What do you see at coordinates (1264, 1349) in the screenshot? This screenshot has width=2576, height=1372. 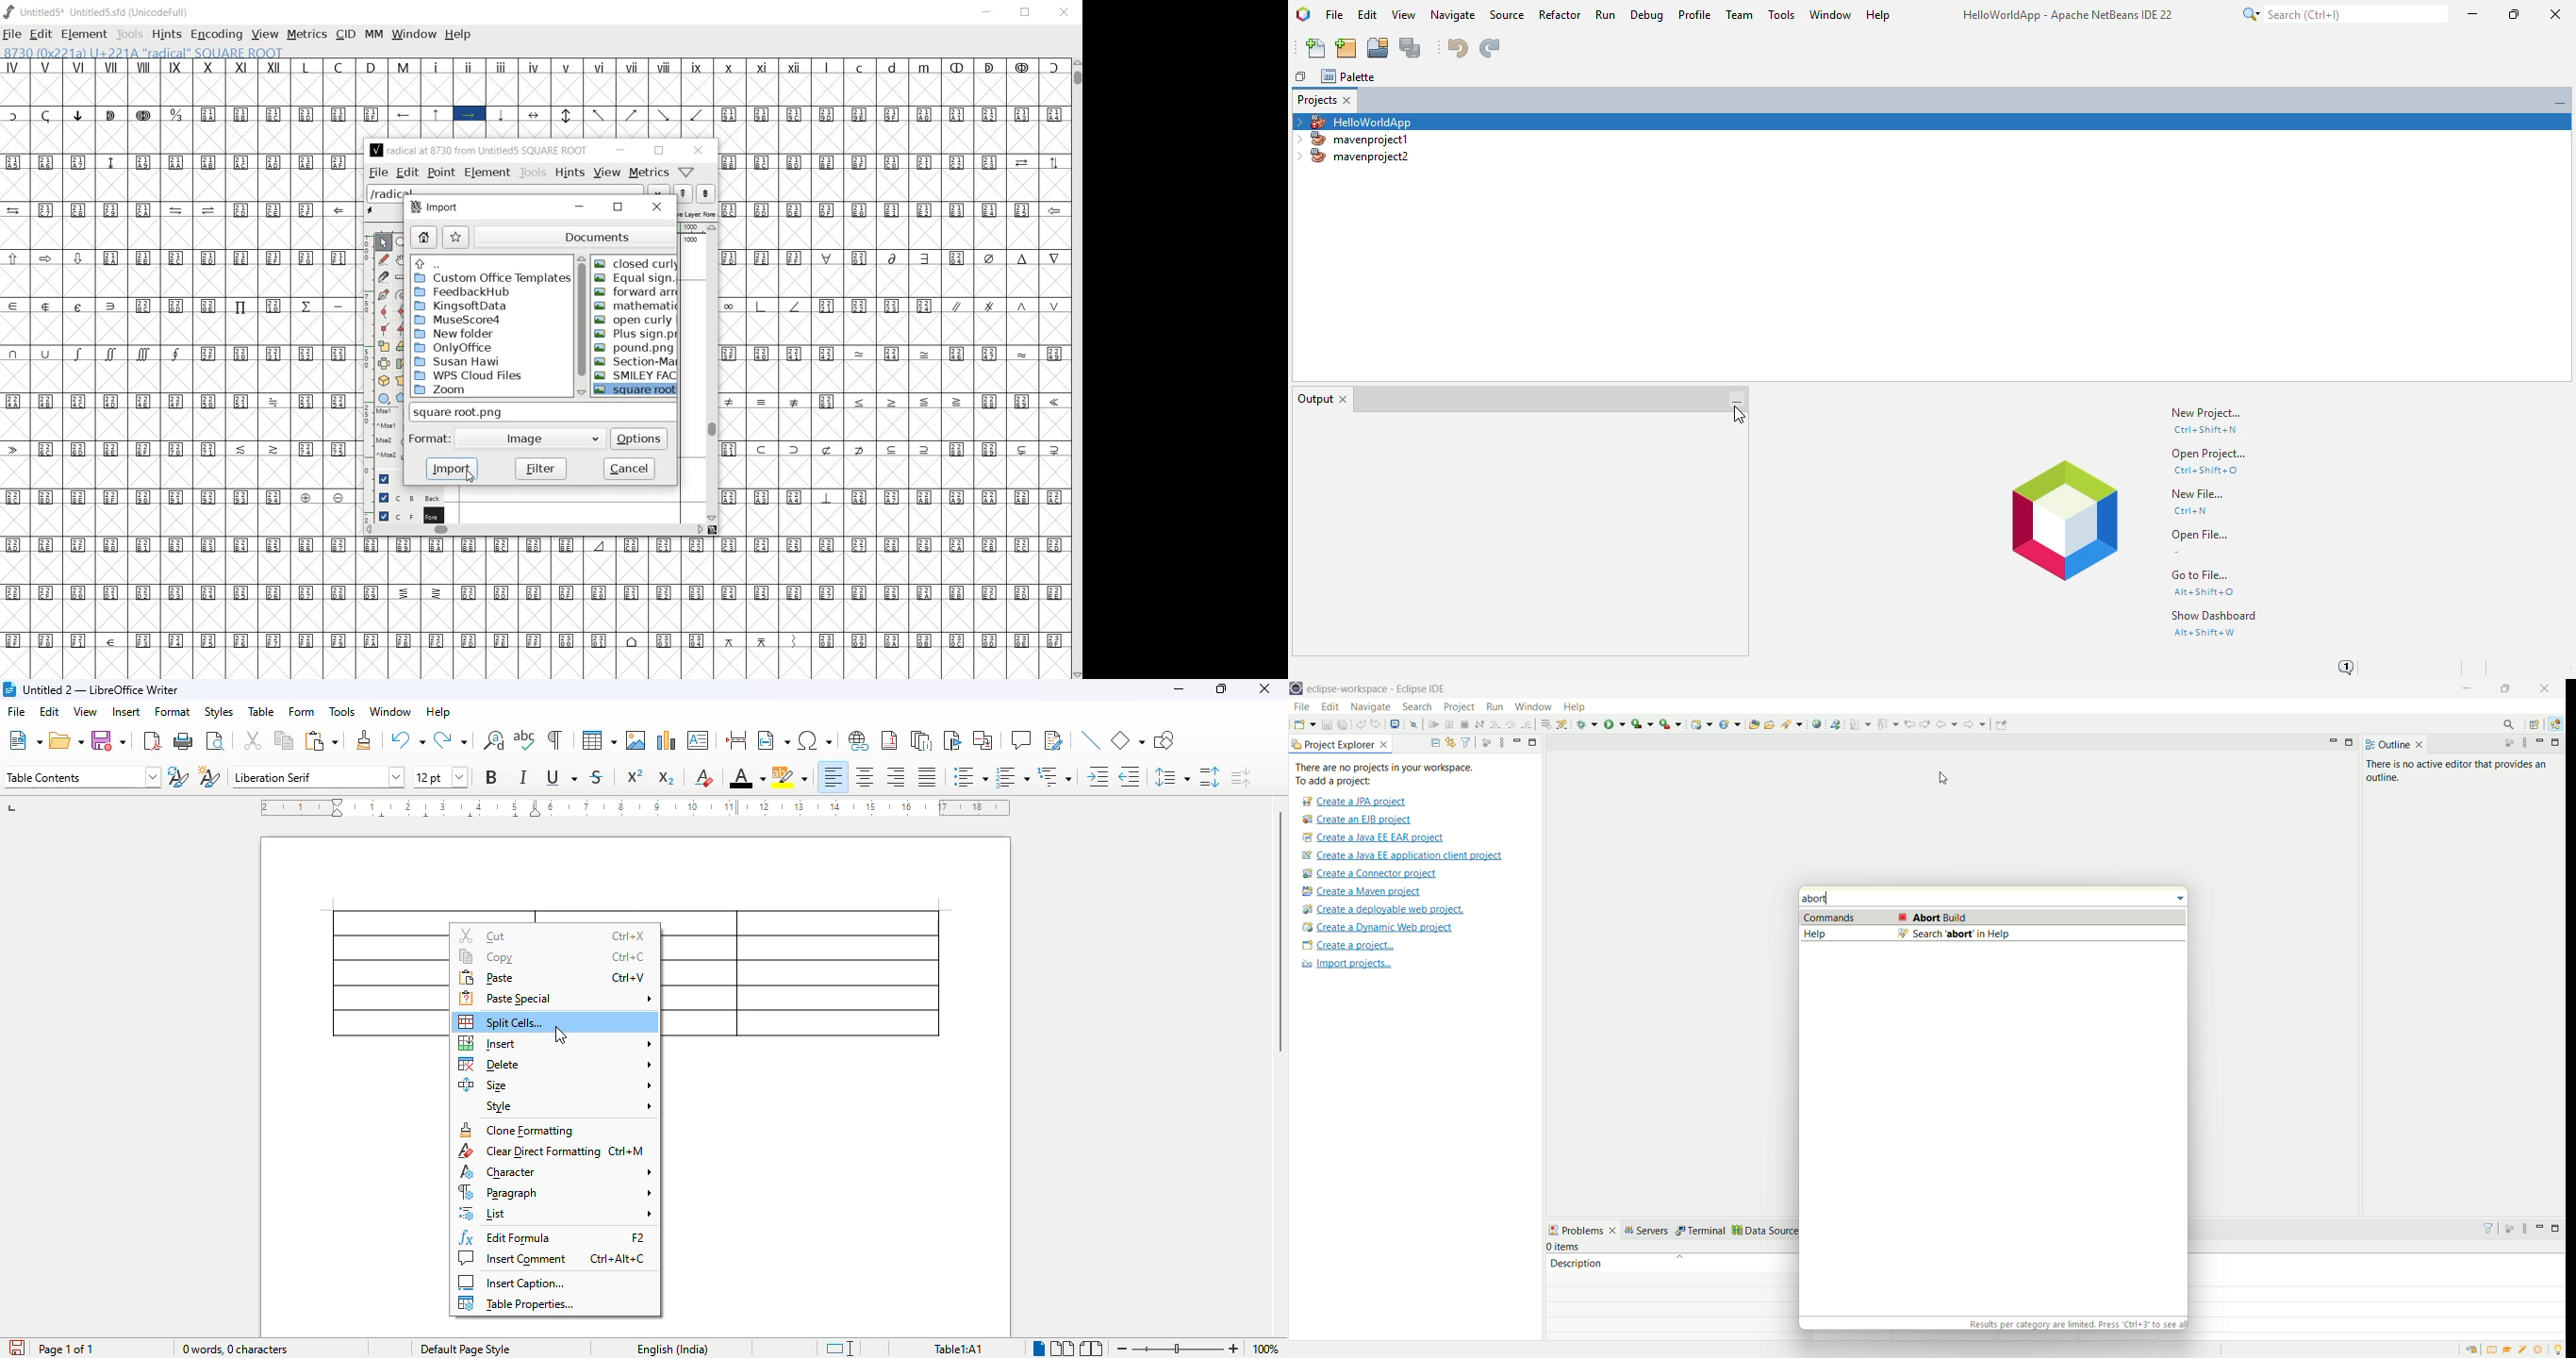 I see `zoom factor` at bounding box center [1264, 1349].